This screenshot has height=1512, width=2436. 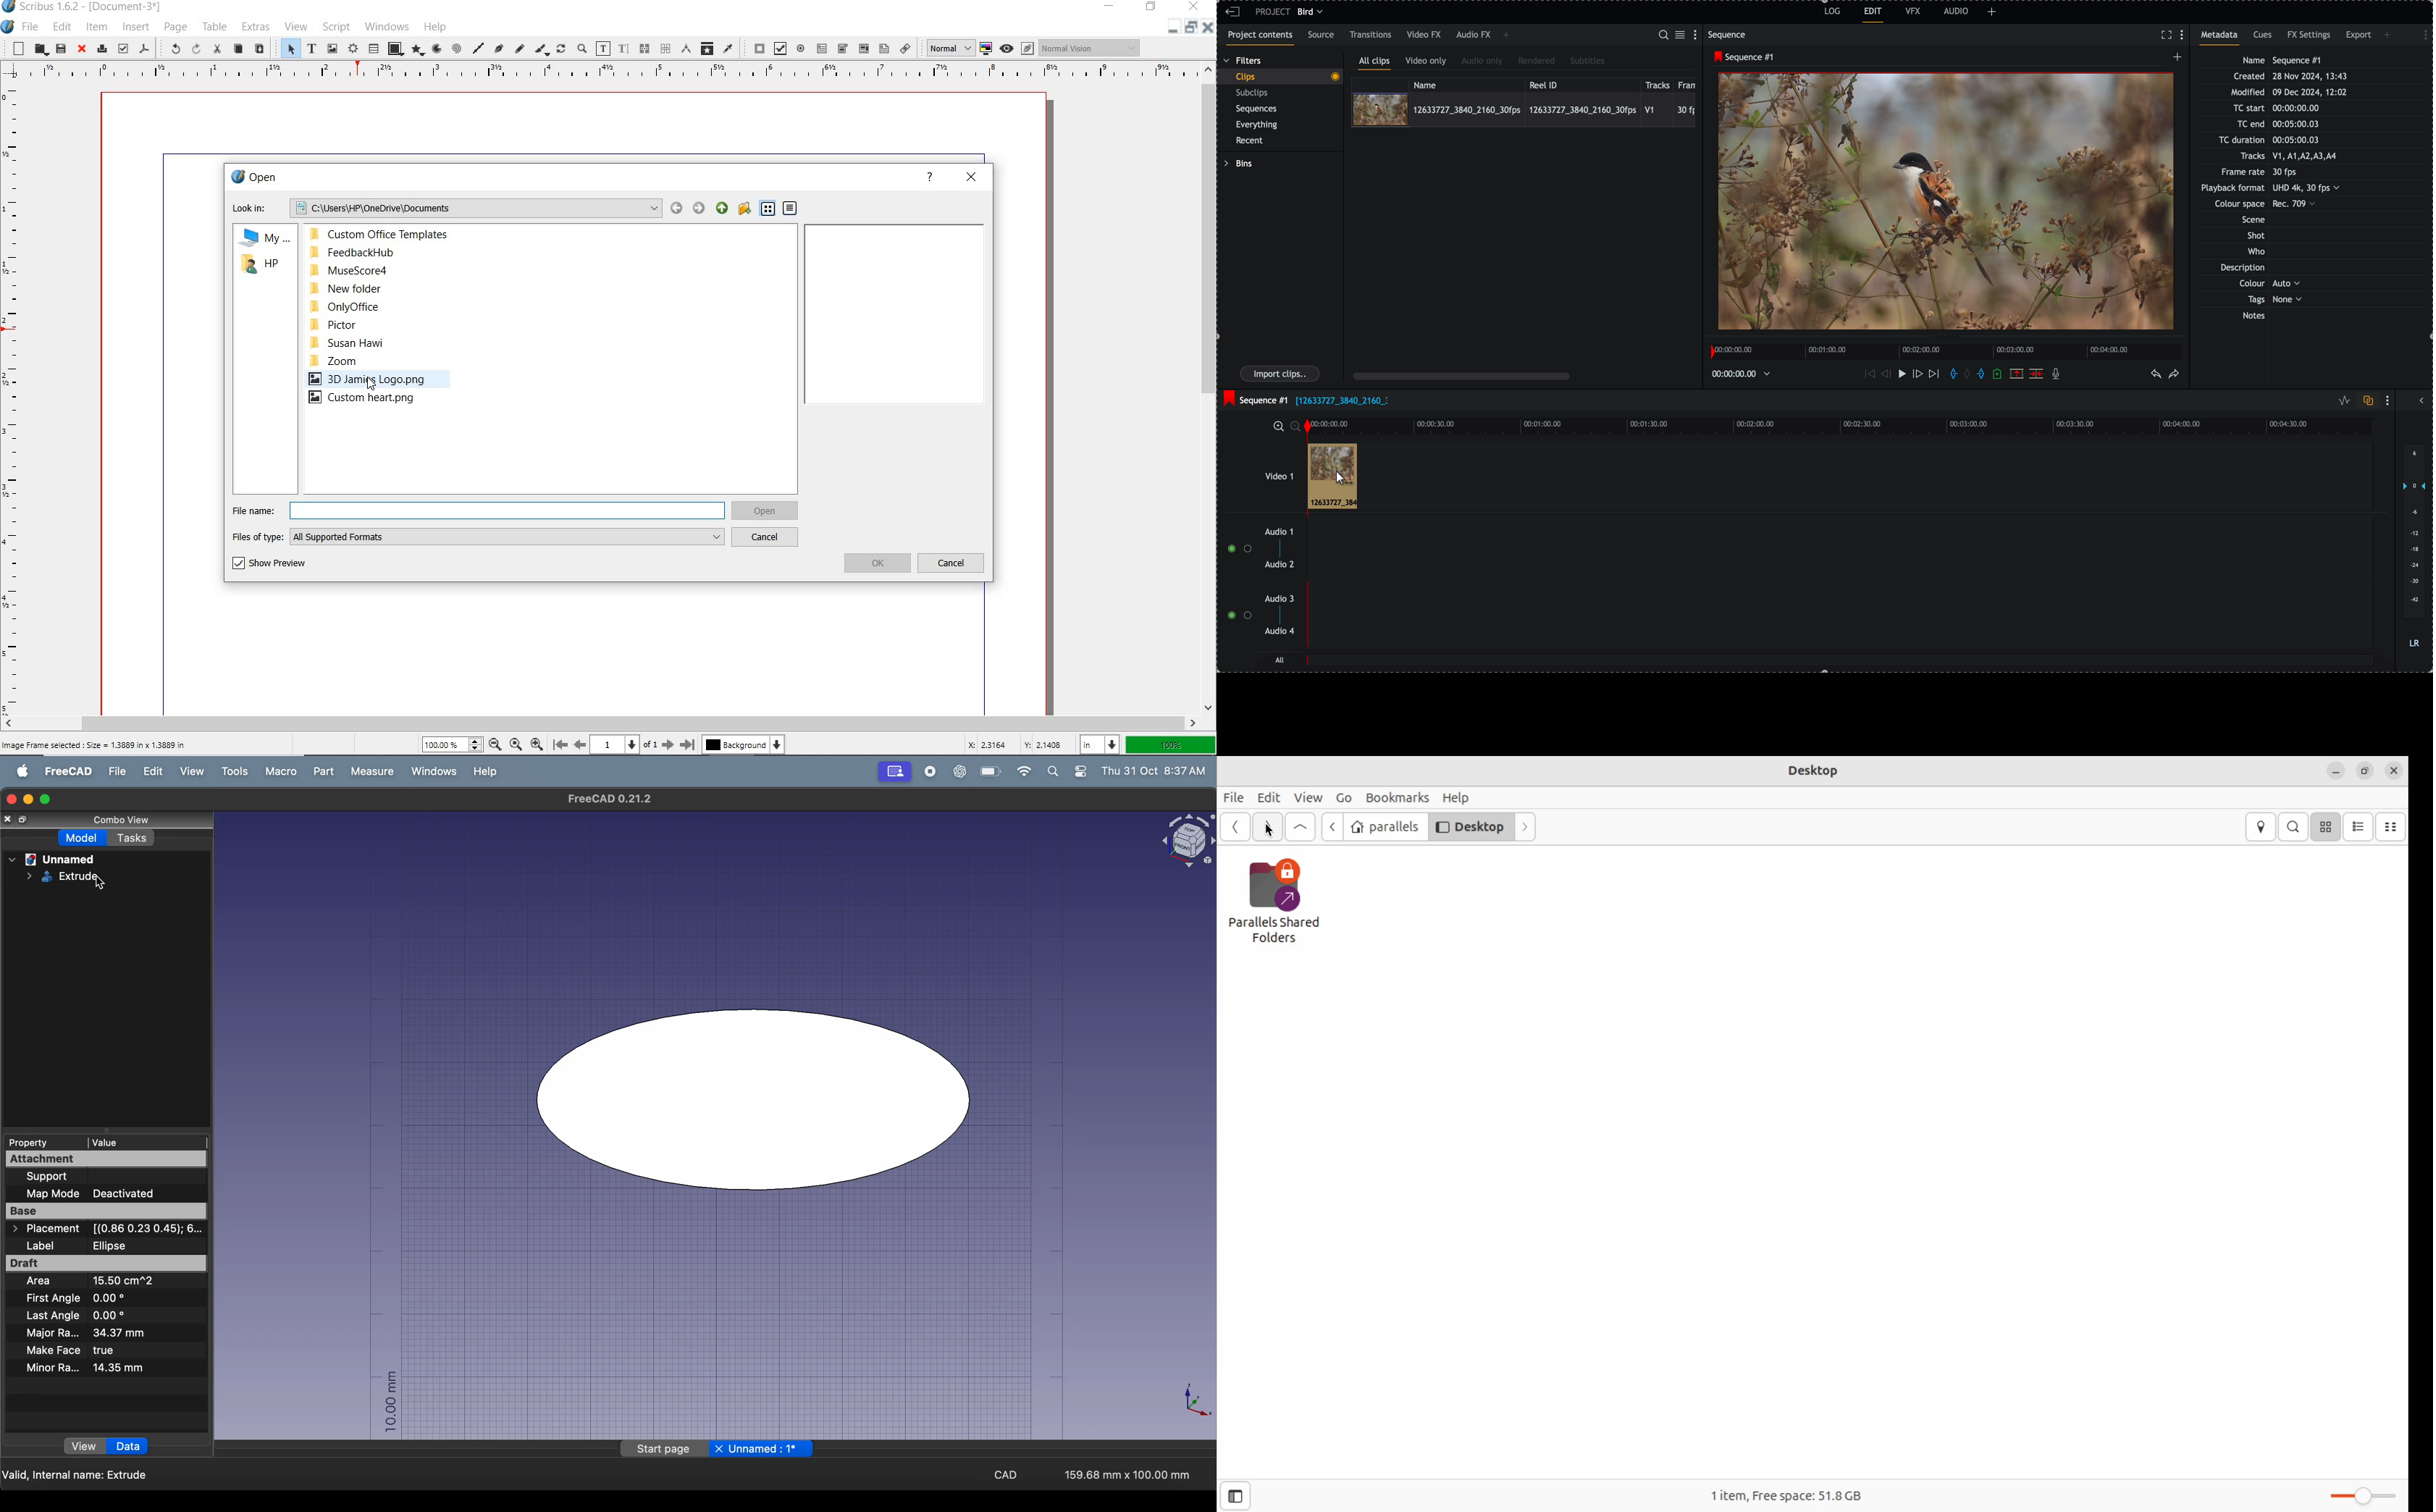 What do you see at coordinates (321, 772) in the screenshot?
I see `part` at bounding box center [321, 772].